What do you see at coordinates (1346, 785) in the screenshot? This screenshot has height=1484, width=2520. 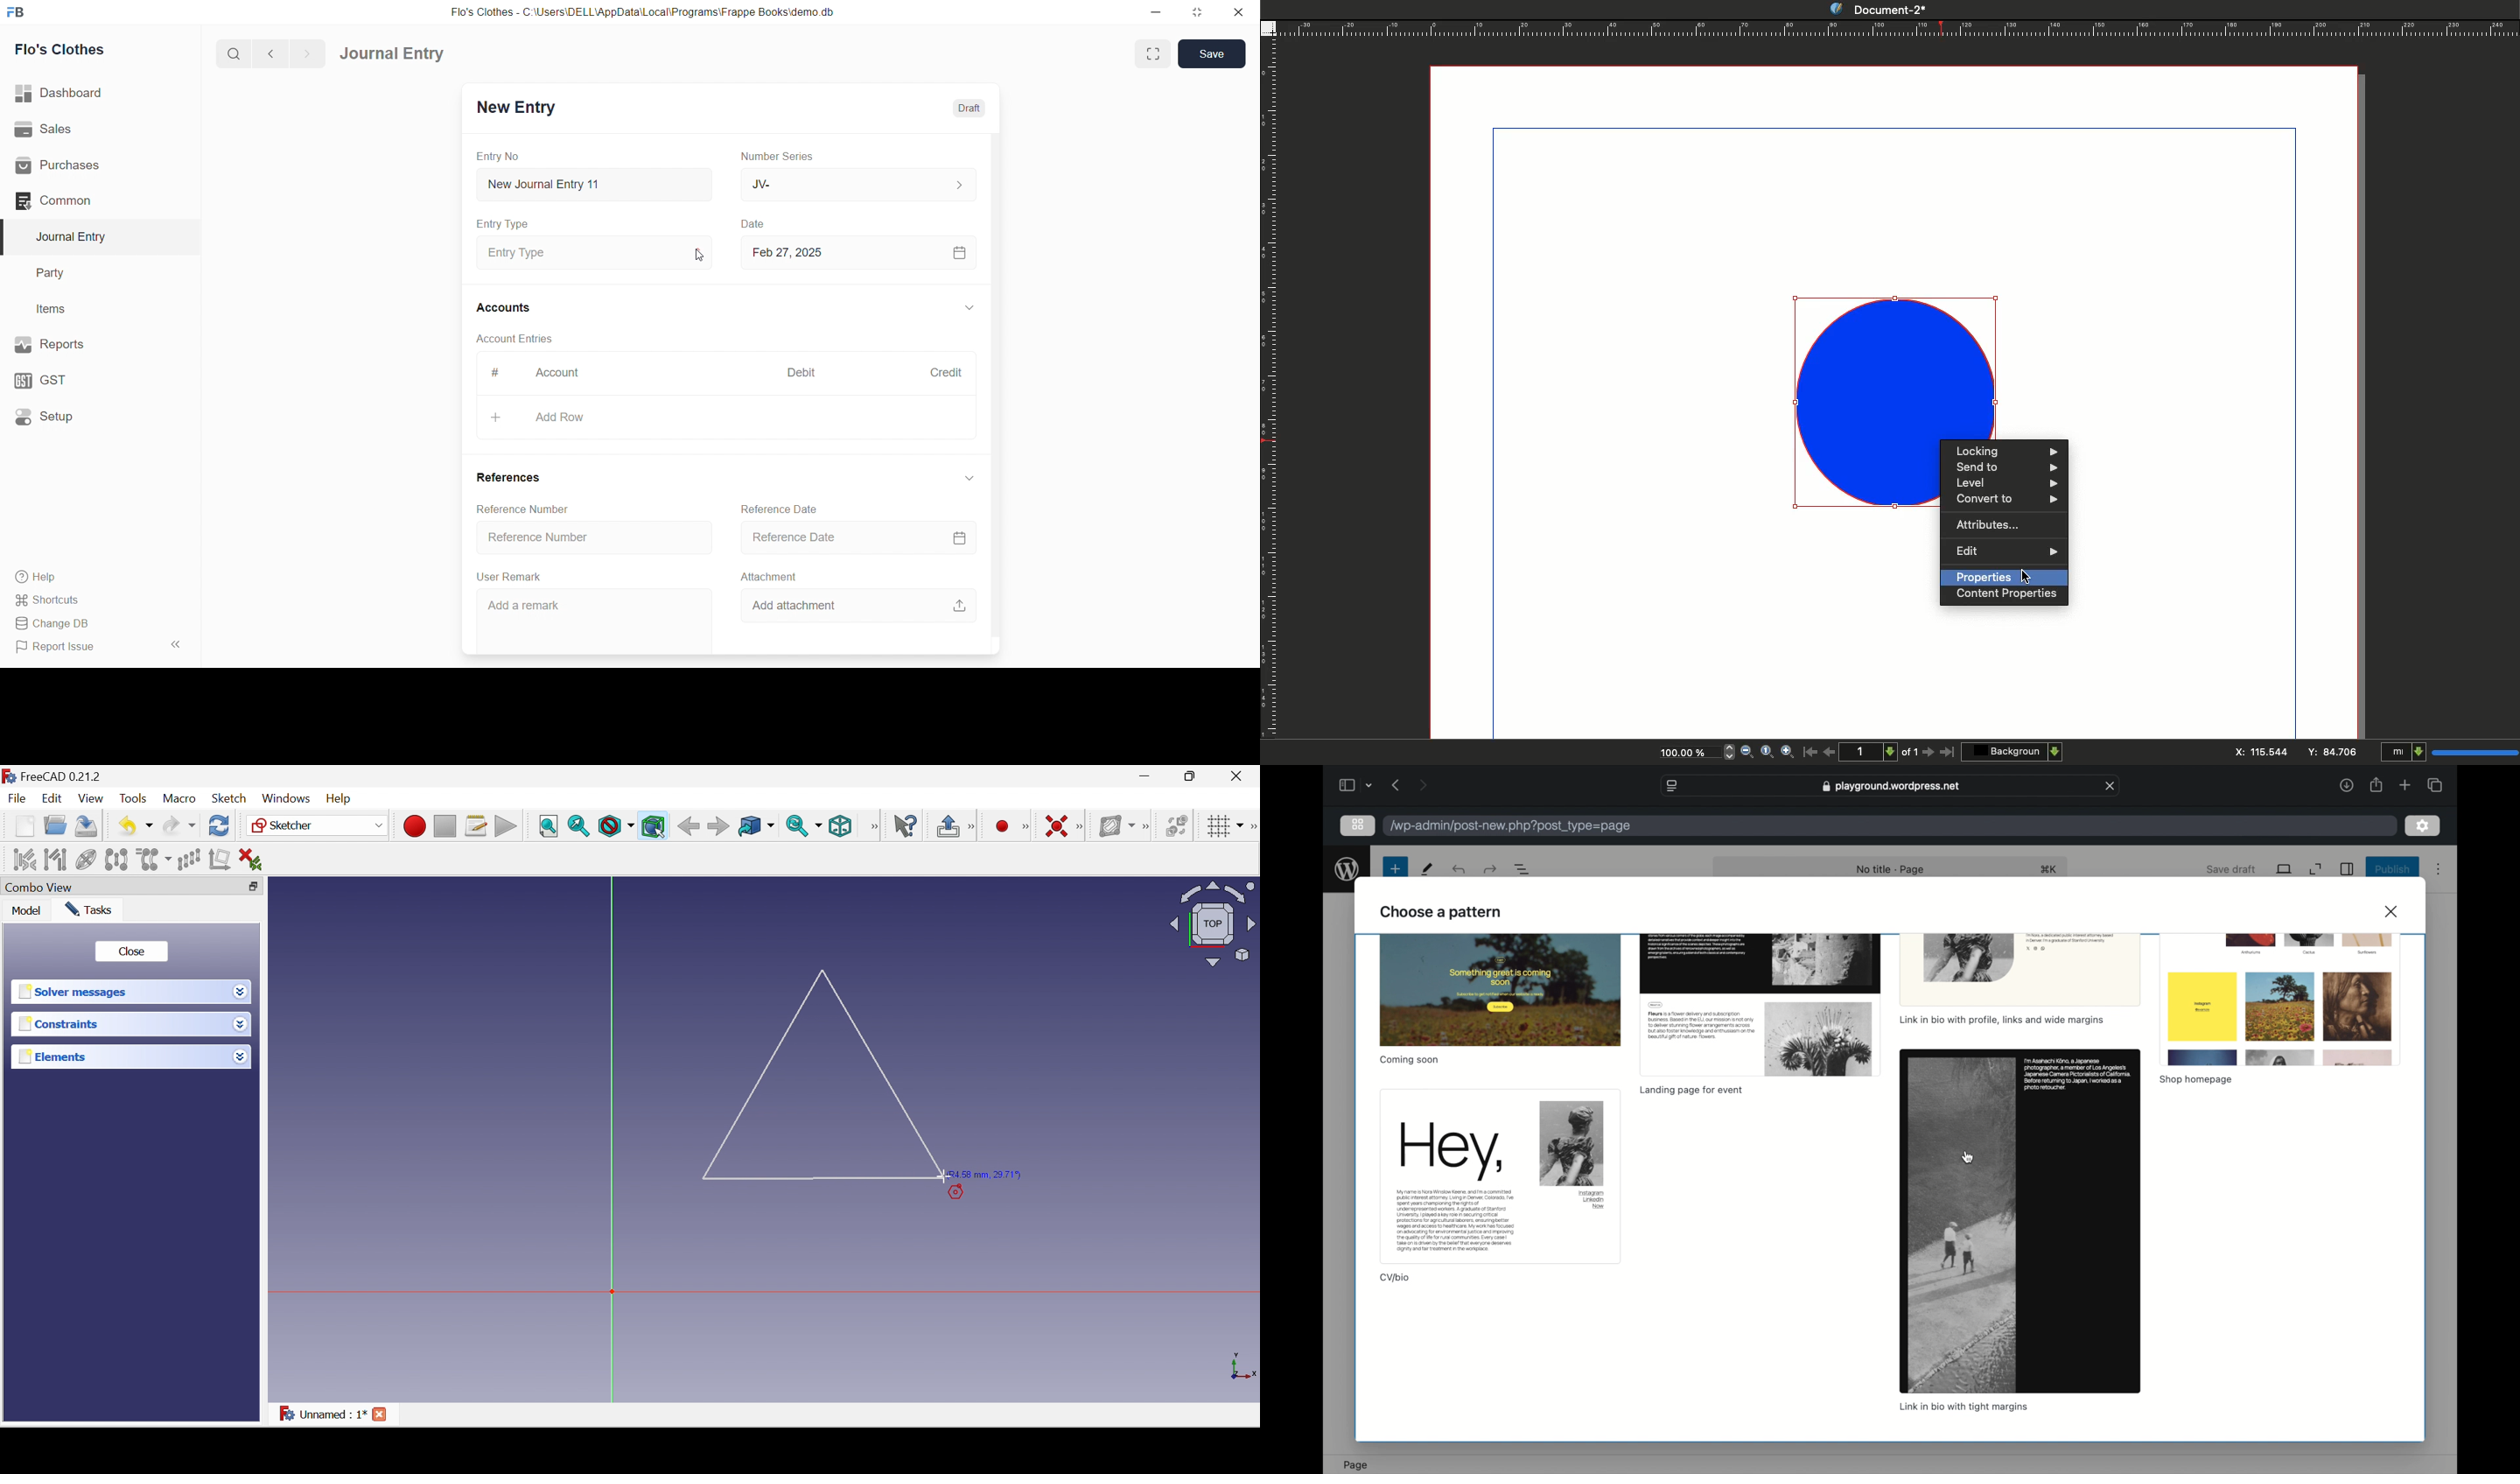 I see `sidebar` at bounding box center [1346, 785].